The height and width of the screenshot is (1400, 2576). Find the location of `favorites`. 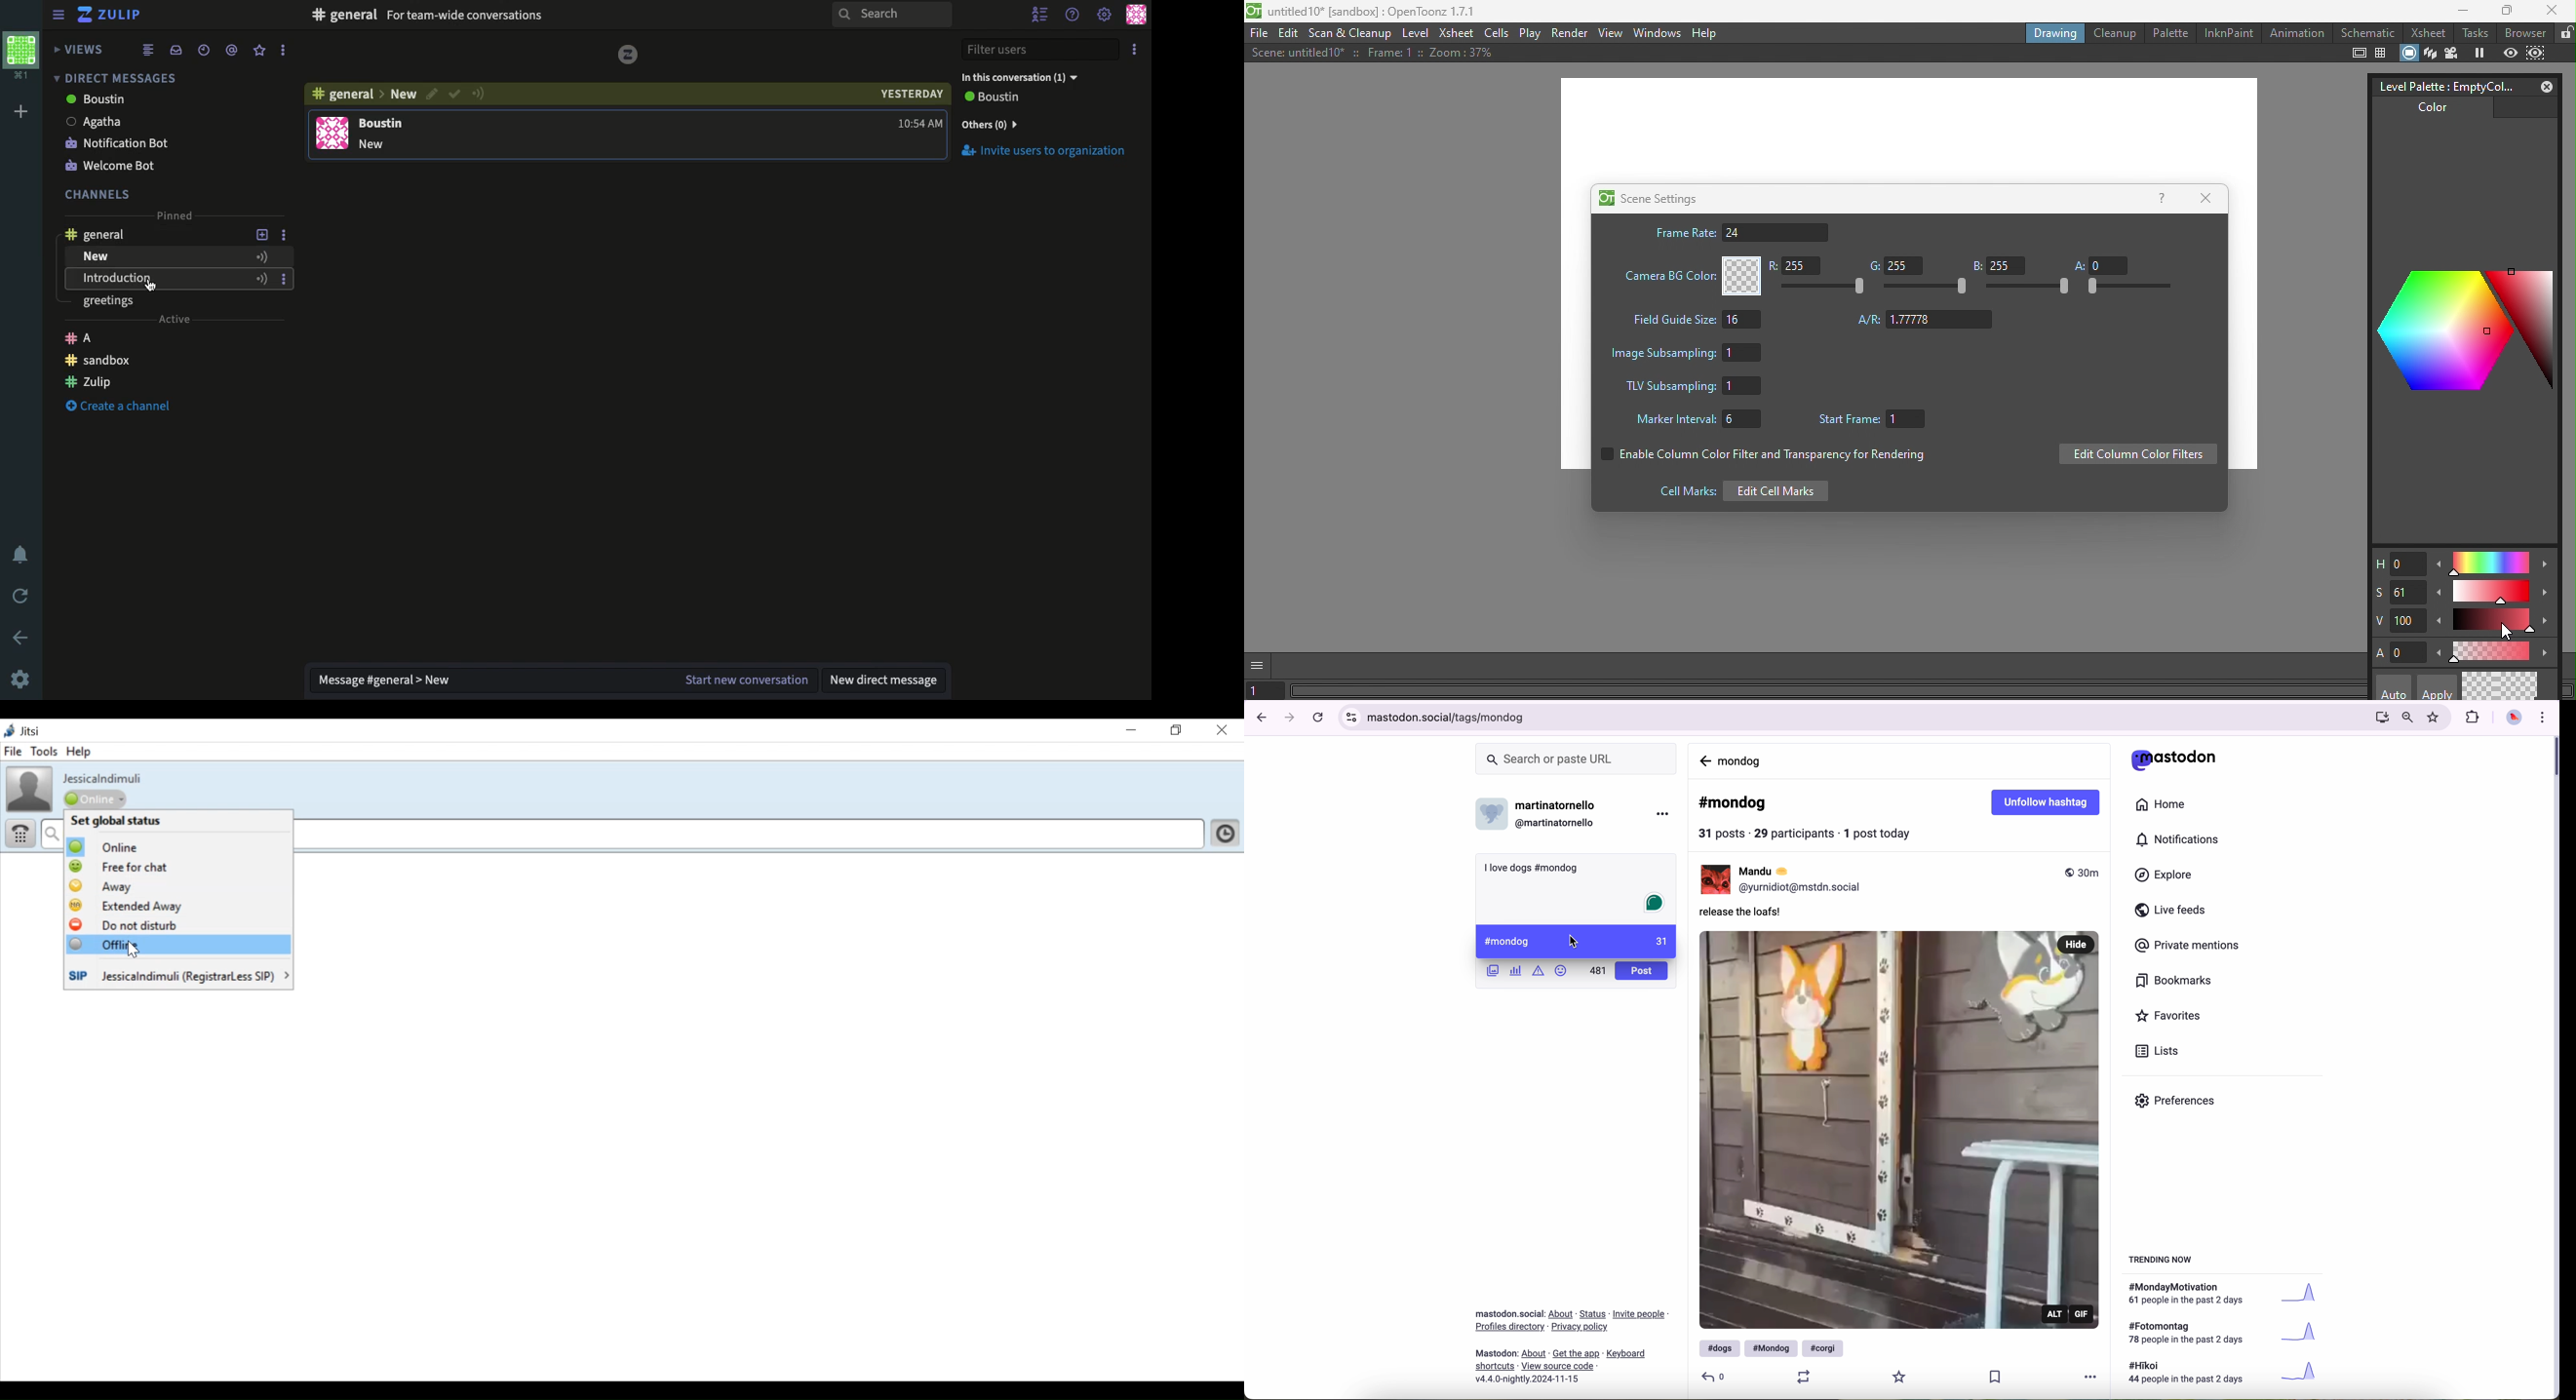

favorites is located at coordinates (2170, 1016).